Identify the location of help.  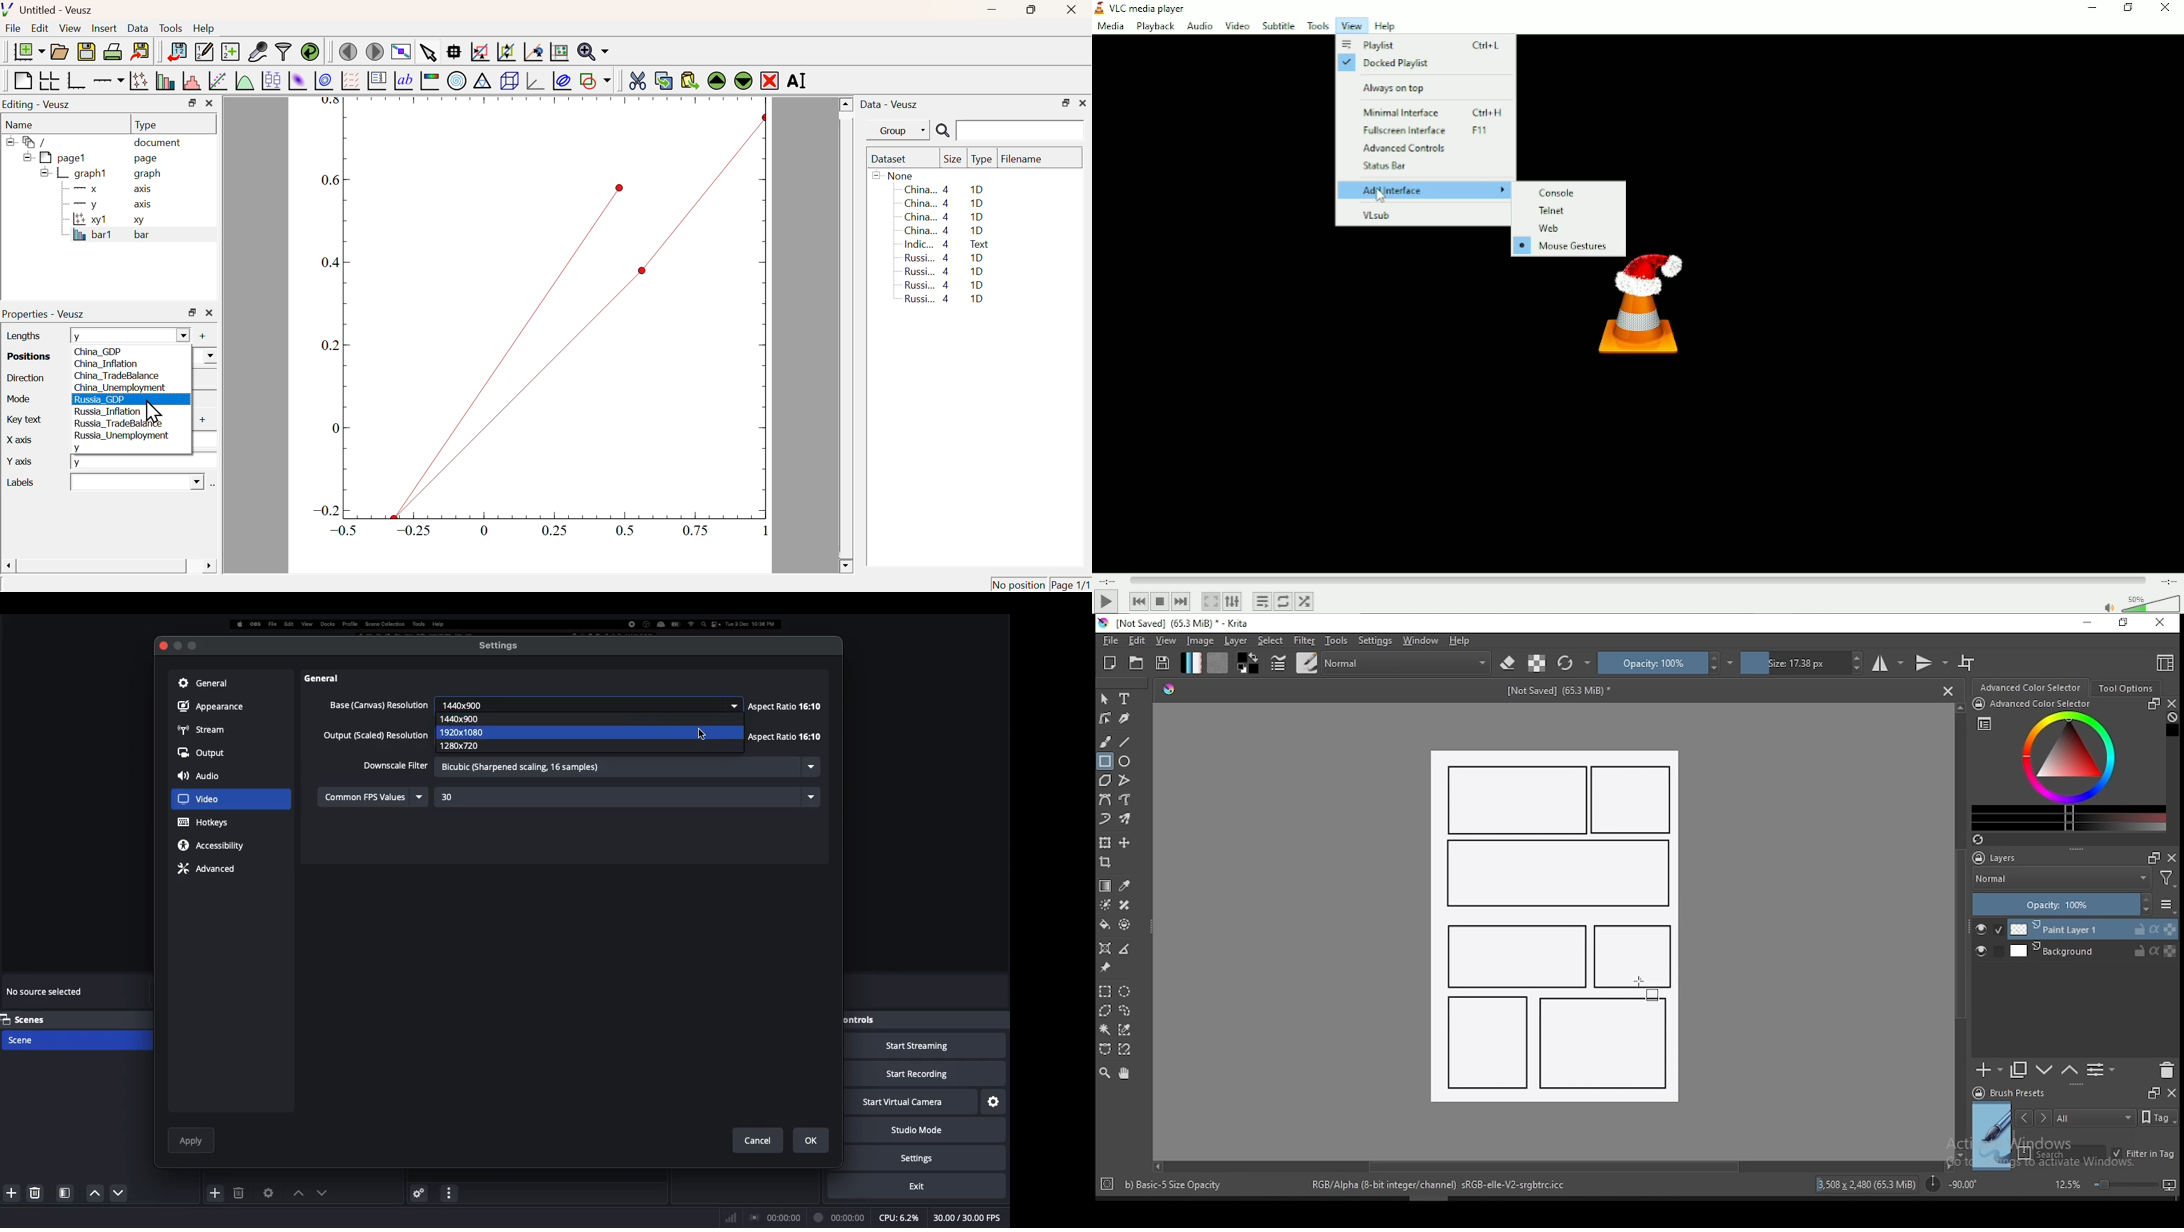
(1463, 641).